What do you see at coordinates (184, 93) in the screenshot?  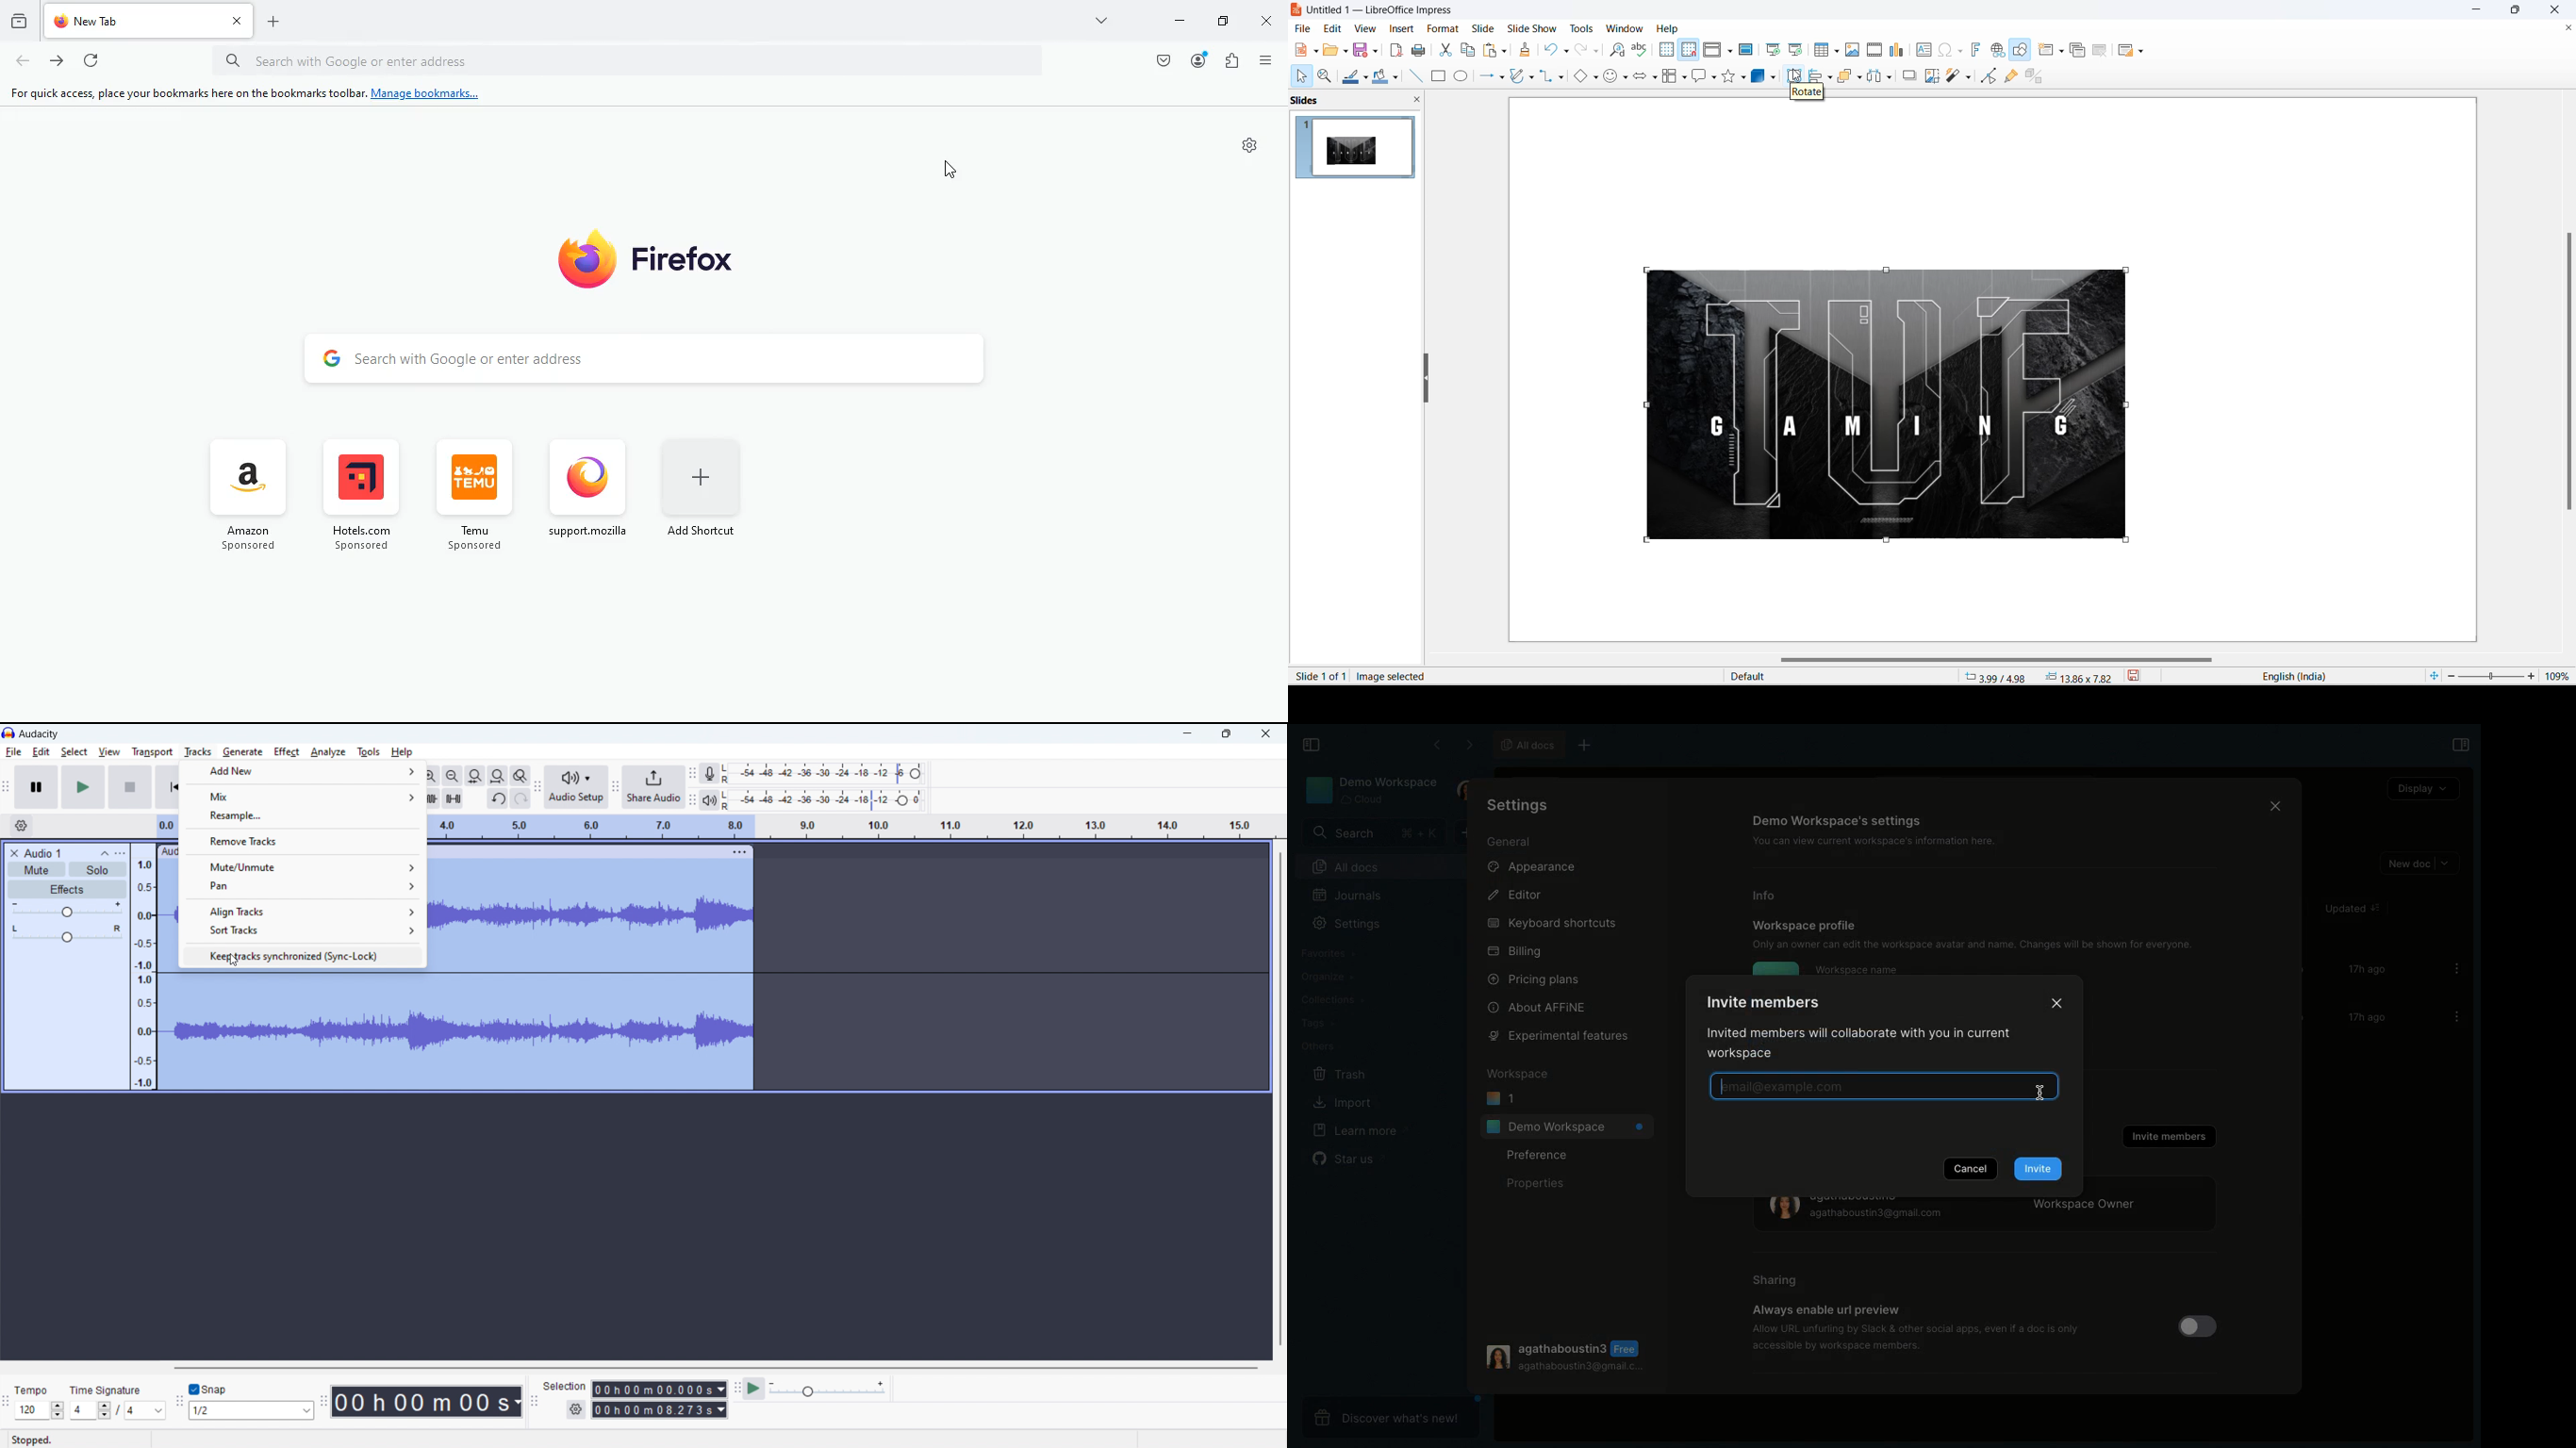 I see `For quick access, place your bookmarks here on the bookmarks toolbar` at bounding box center [184, 93].